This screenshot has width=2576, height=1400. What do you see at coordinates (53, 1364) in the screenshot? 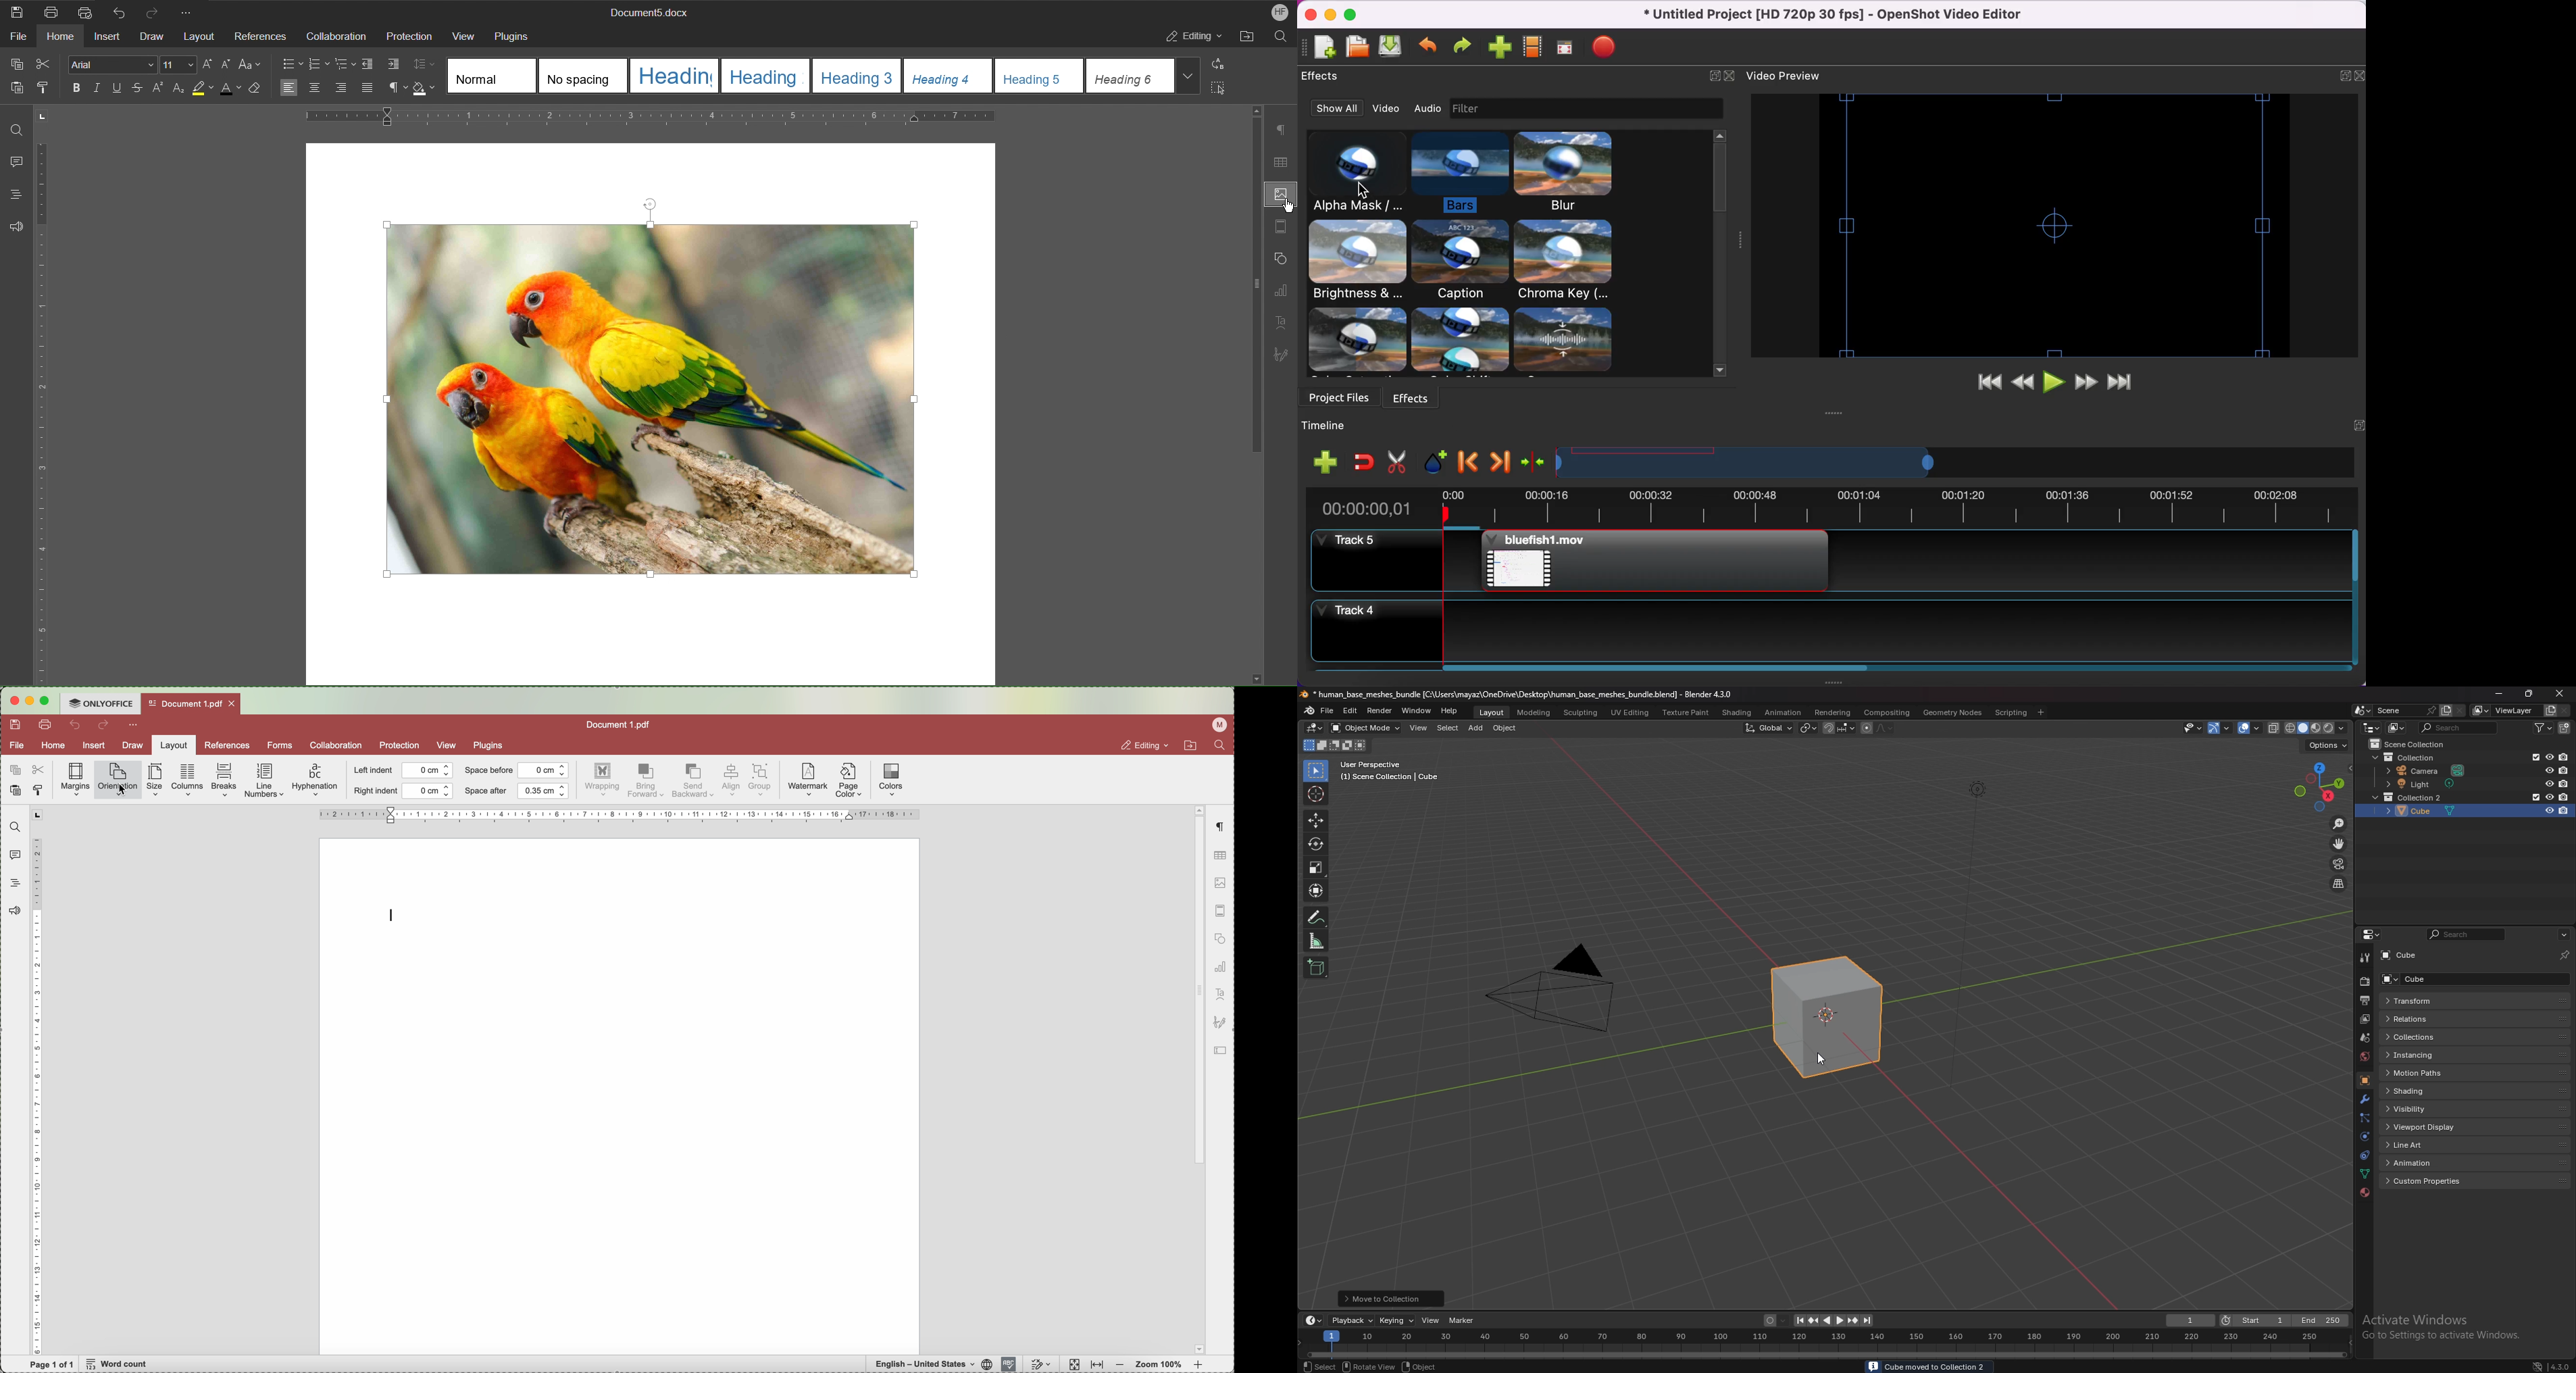
I see `page 1 of 1` at bounding box center [53, 1364].